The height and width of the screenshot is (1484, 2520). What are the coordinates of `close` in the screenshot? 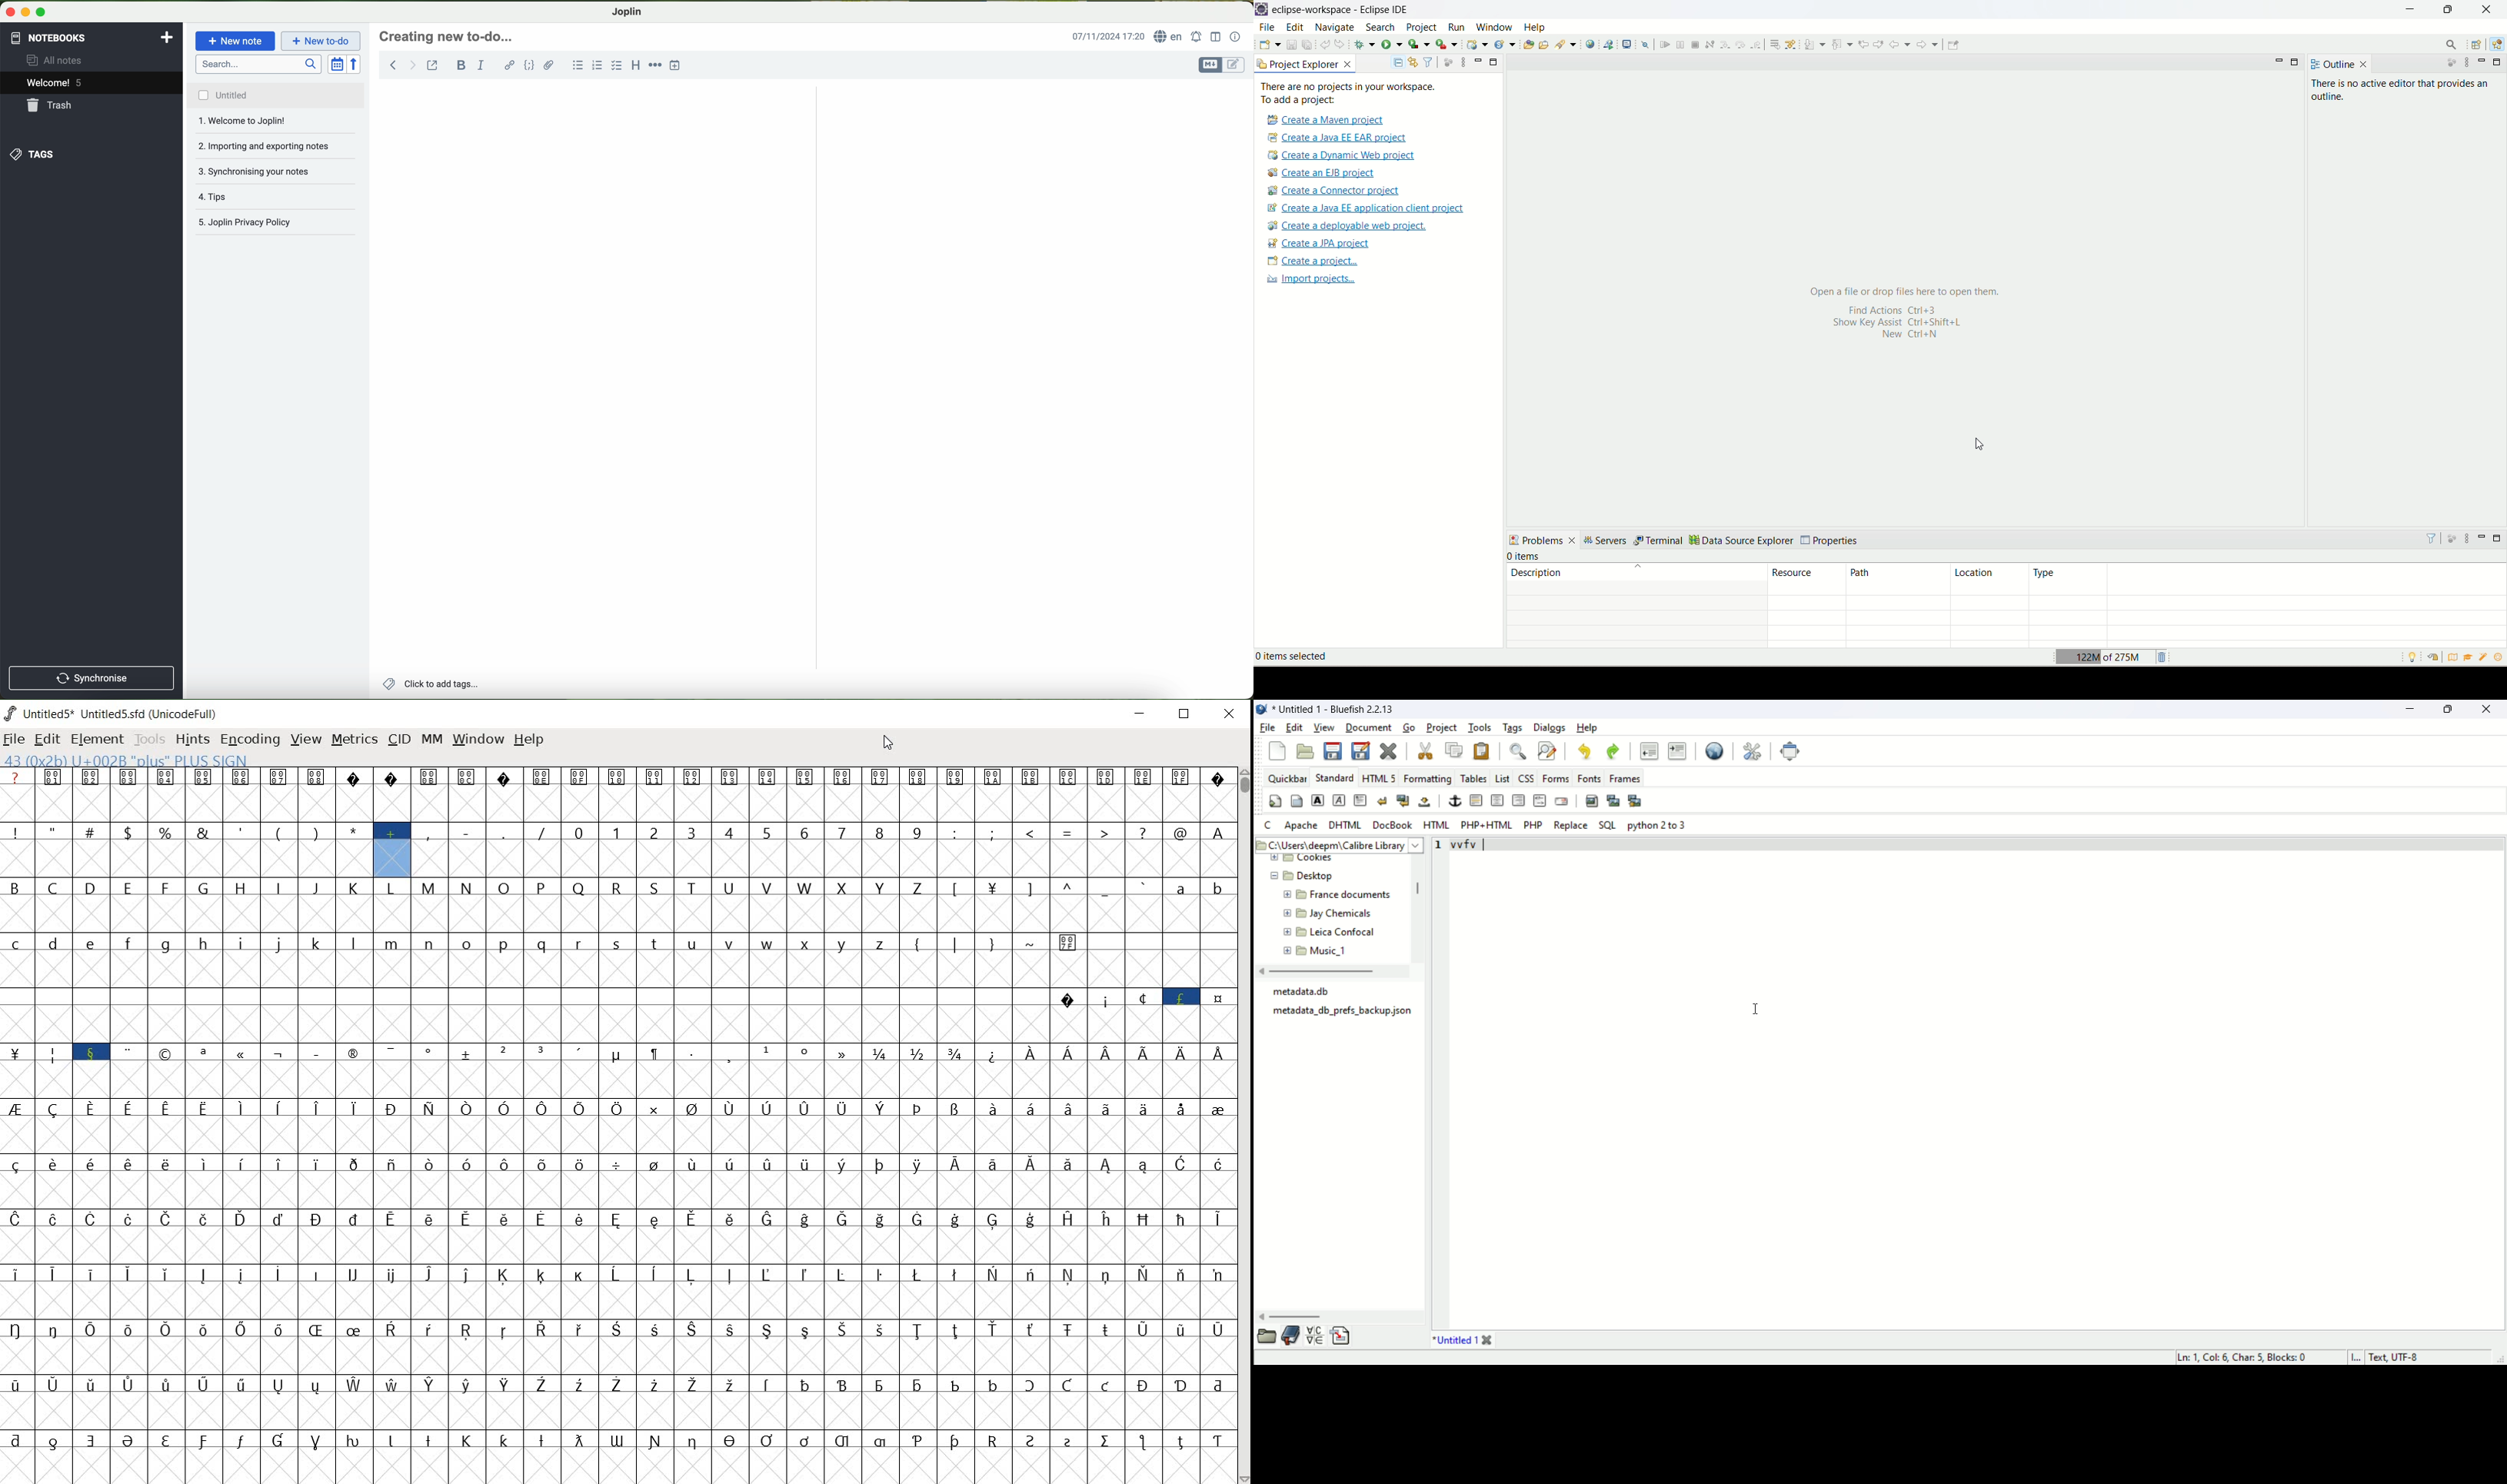 It's located at (1230, 715).